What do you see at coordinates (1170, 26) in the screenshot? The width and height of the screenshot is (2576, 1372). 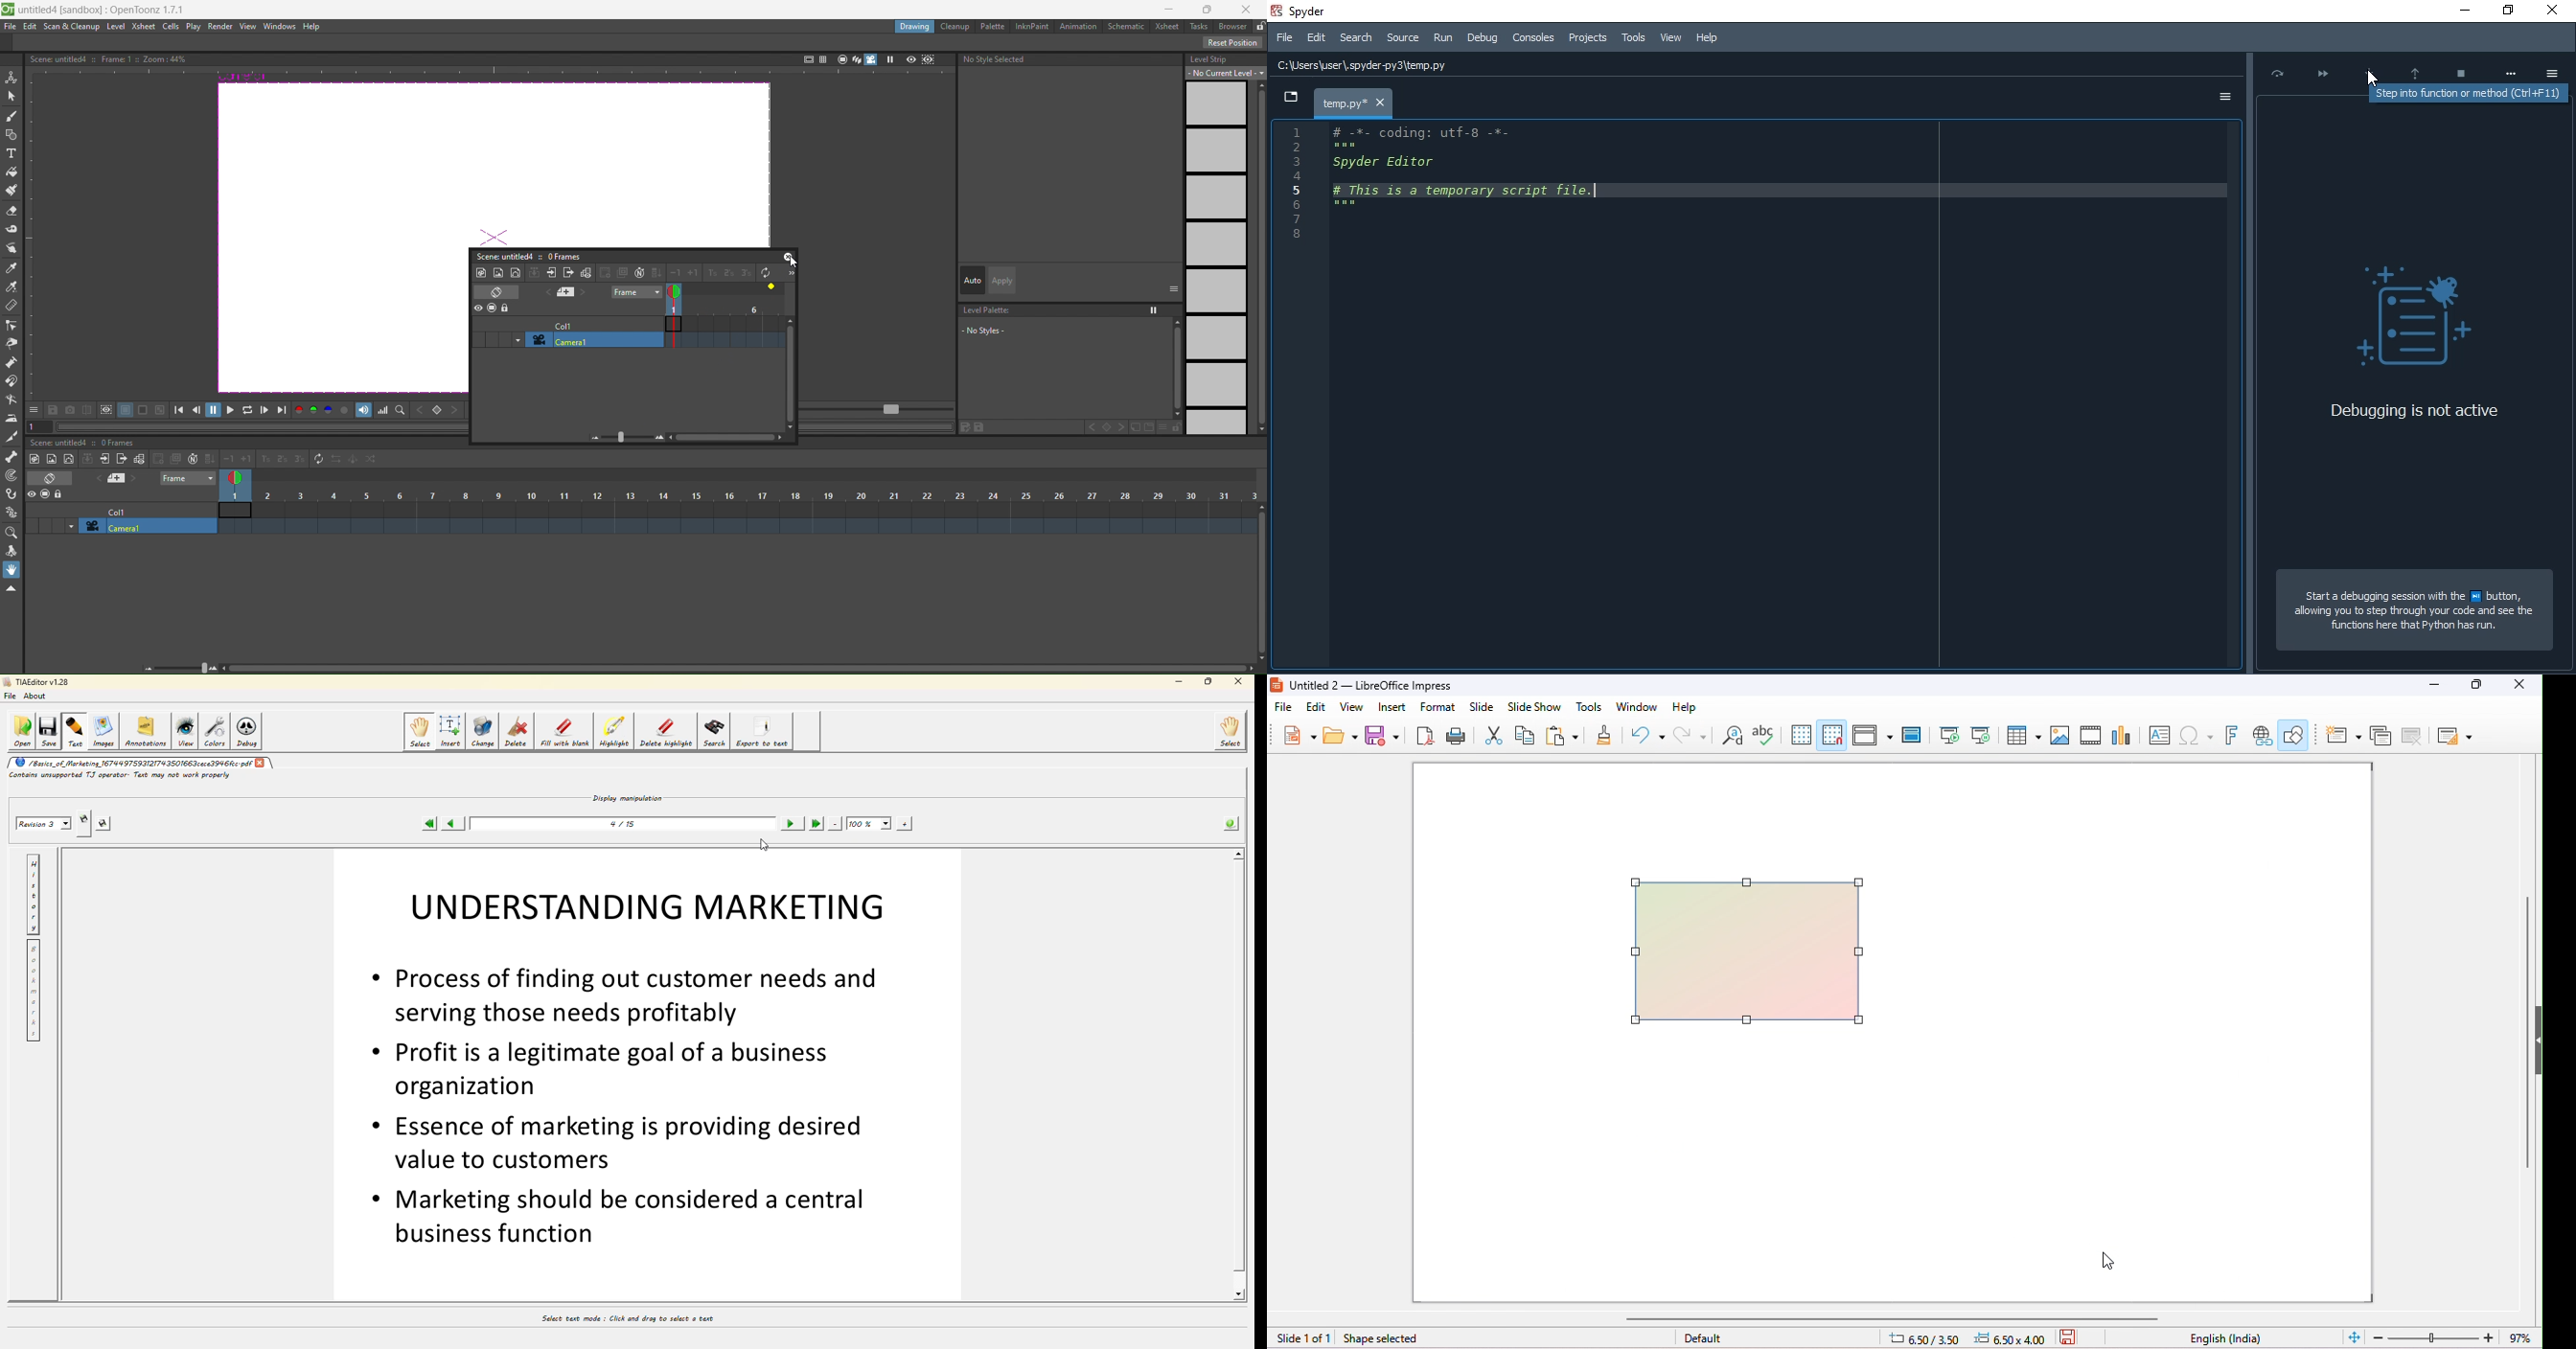 I see `xsheet` at bounding box center [1170, 26].